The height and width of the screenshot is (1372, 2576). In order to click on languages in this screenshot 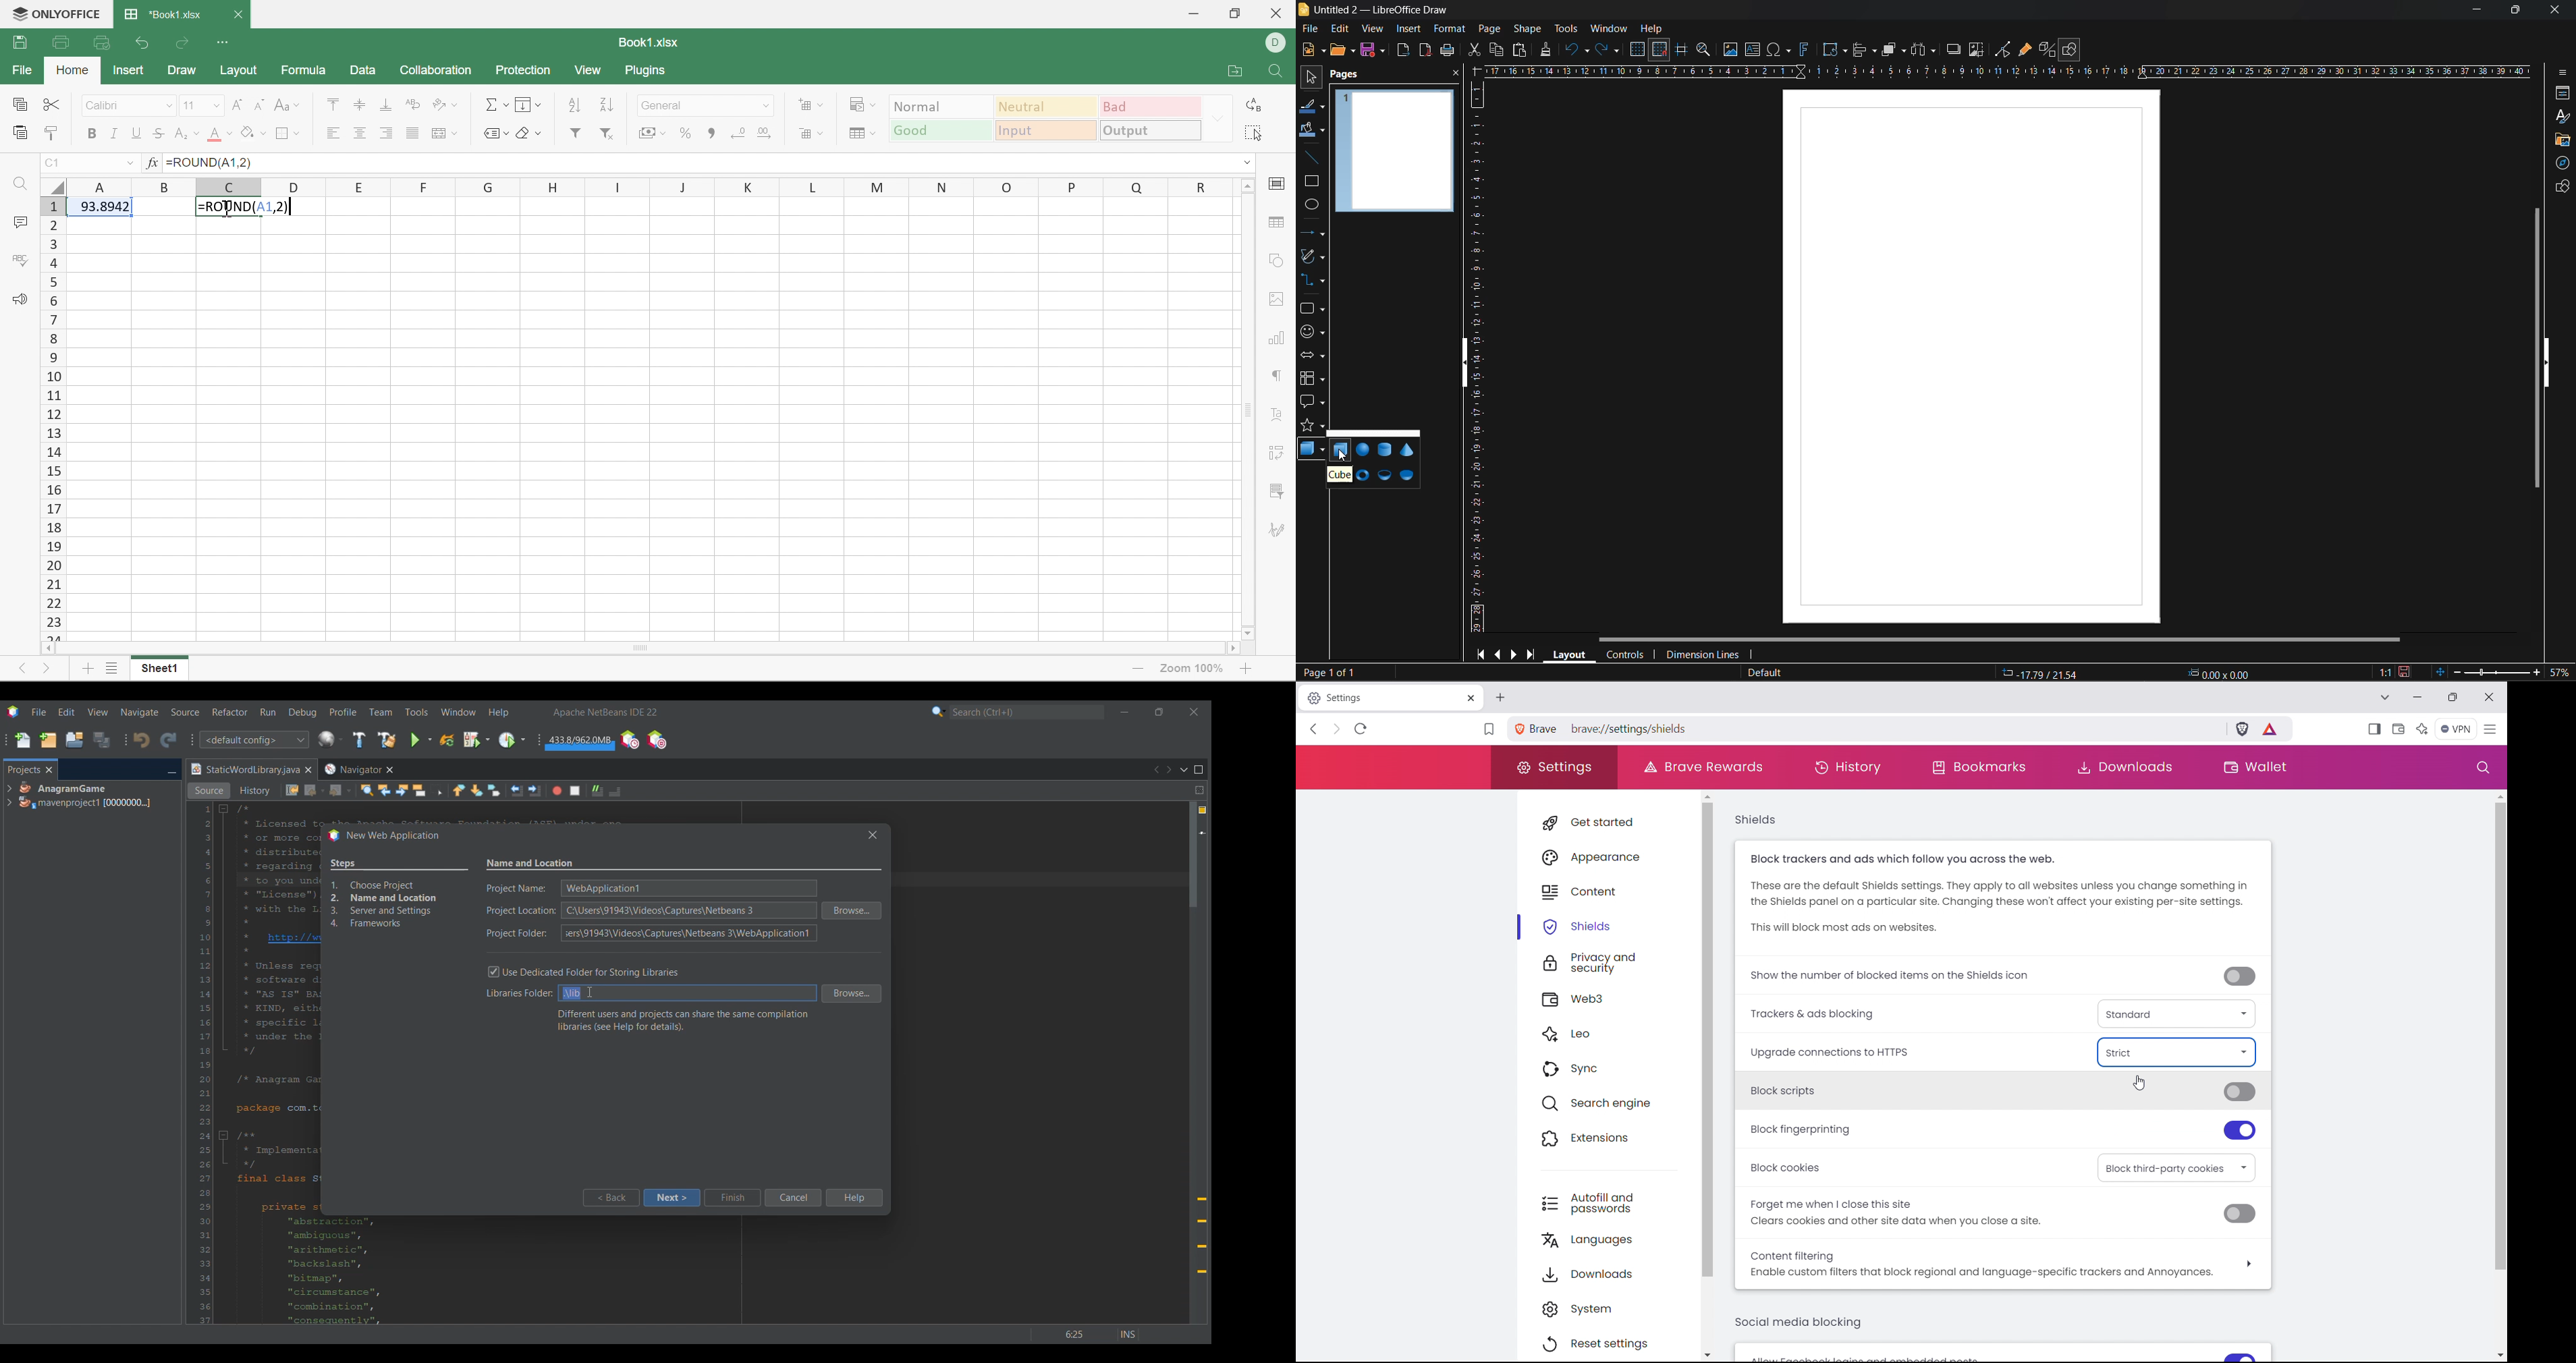, I will do `click(1616, 1239)`.